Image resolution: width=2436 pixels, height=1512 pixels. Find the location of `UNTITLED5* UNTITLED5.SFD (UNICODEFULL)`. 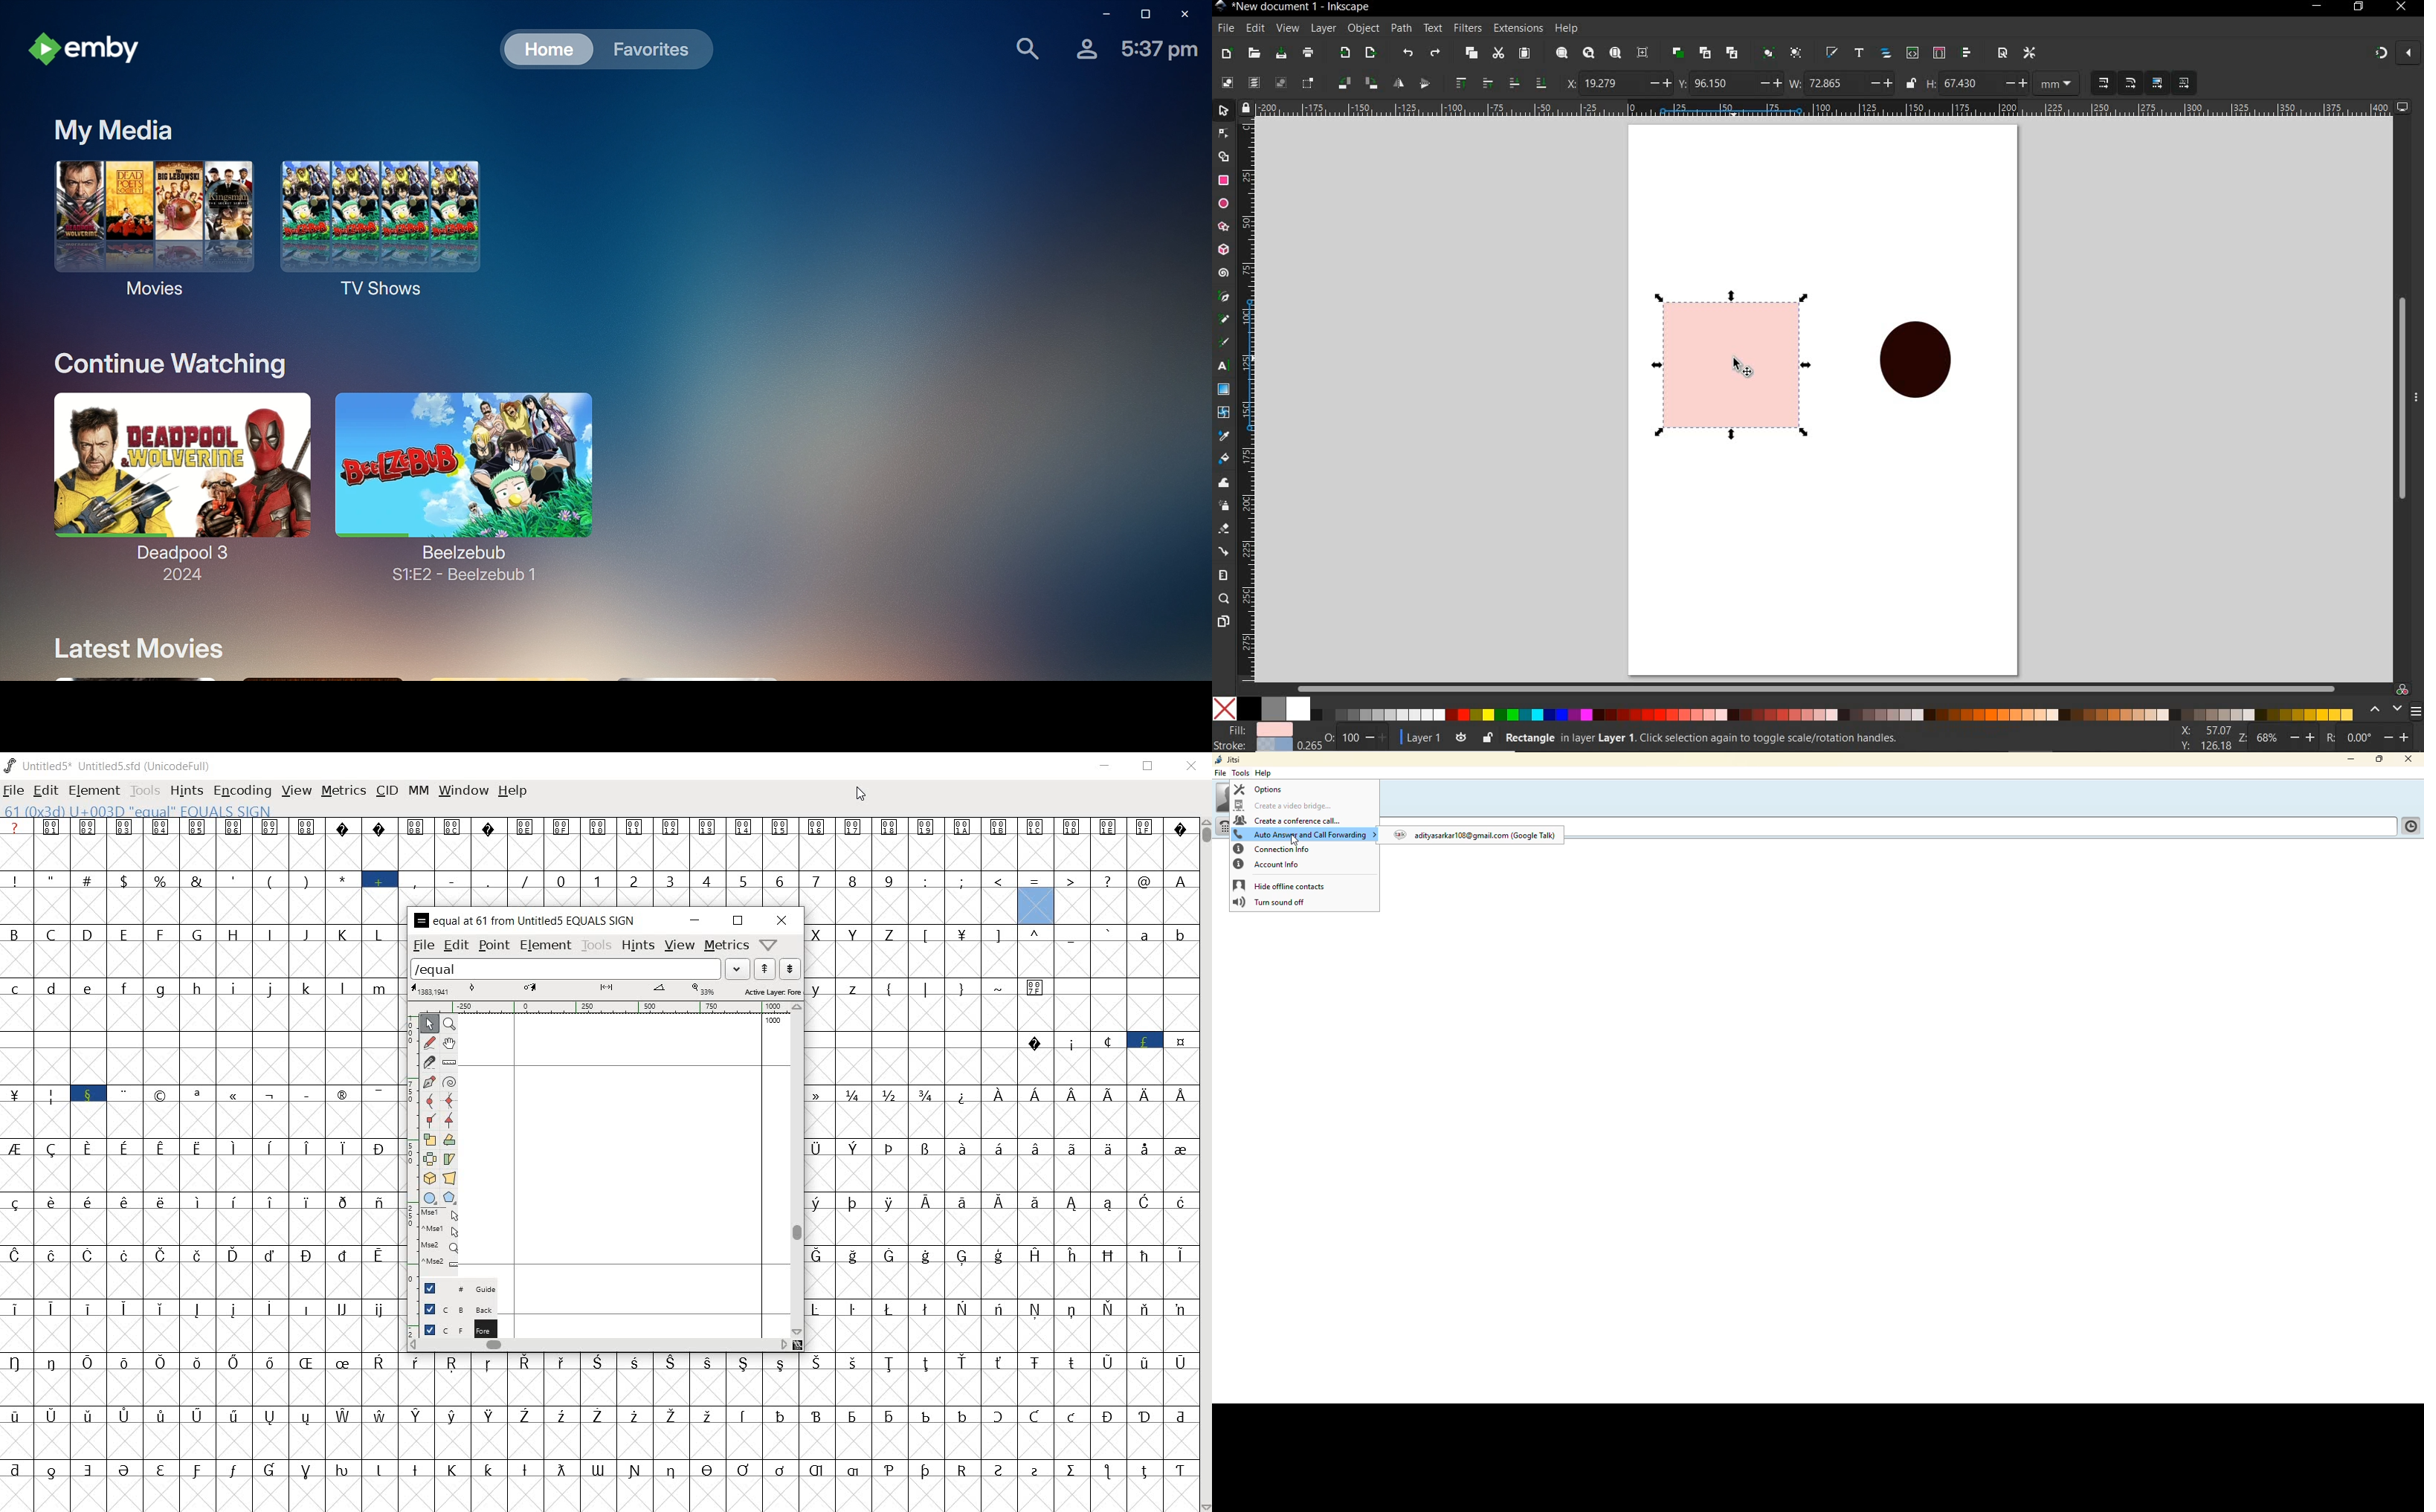

UNTITLED5* UNTITLED5.SFD (UNICODEFULL) is located at coordinates (112, 765).